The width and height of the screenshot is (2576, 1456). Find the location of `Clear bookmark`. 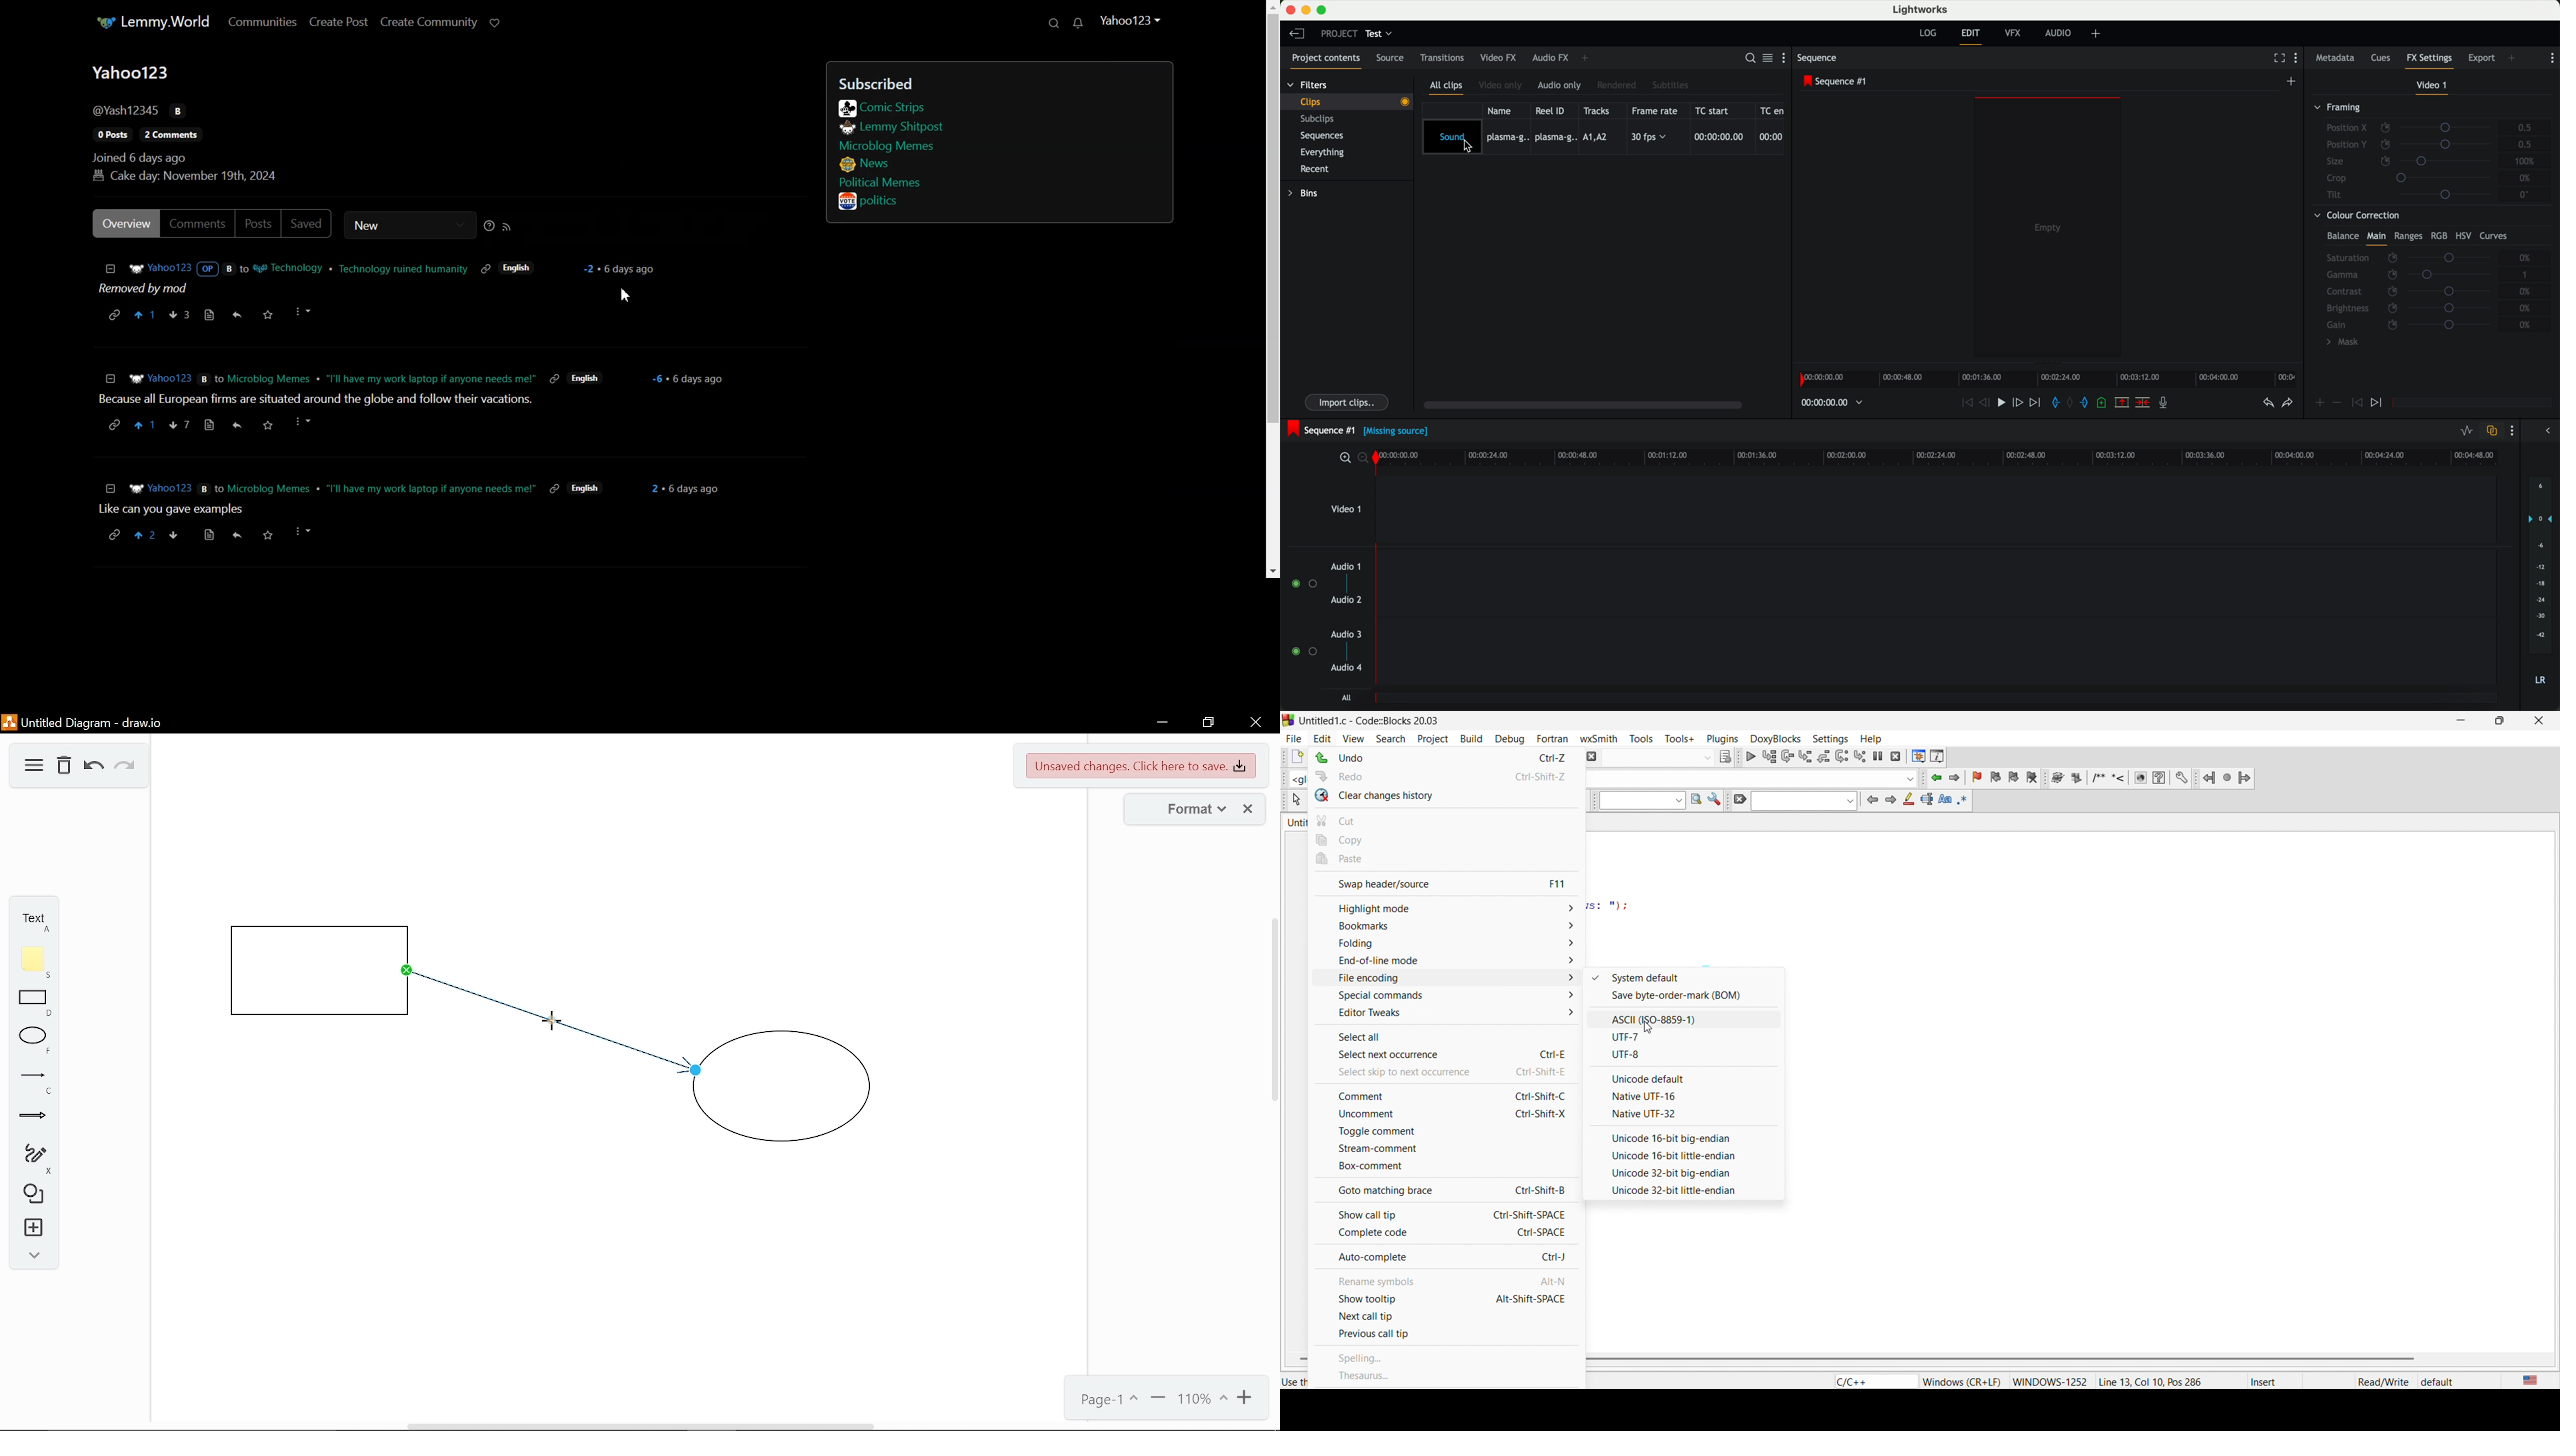

Clear bookmark is located at coordinates (2031, 778).